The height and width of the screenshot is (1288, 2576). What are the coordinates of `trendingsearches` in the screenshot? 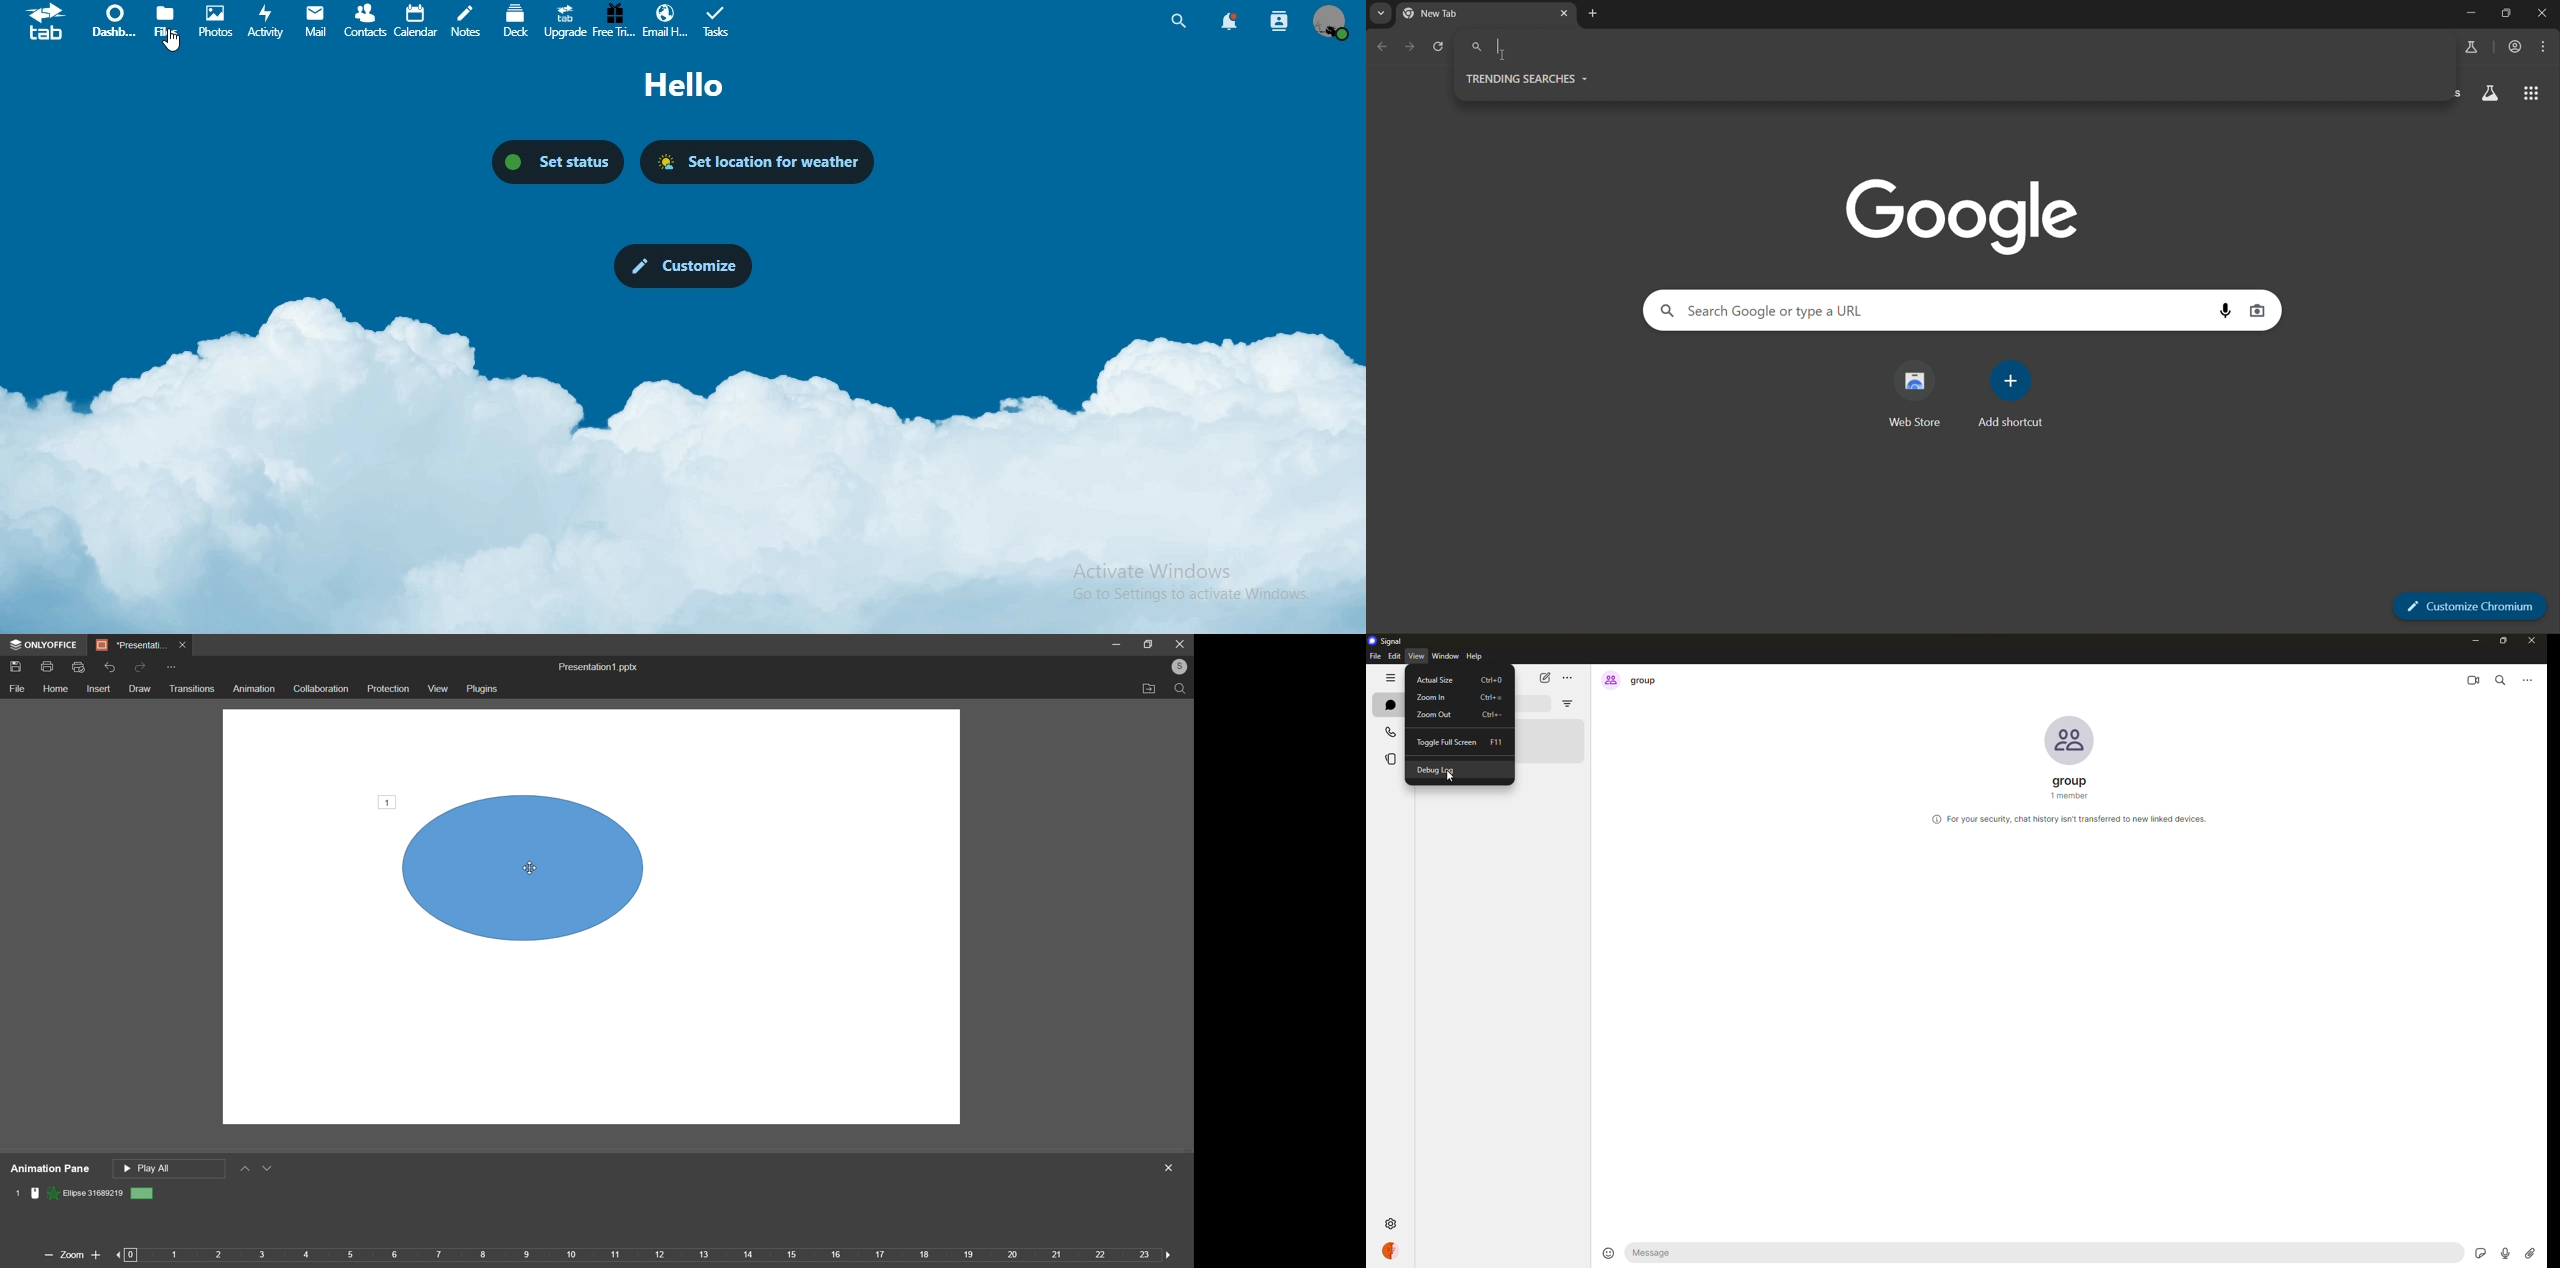 It's located at (1530, 78).